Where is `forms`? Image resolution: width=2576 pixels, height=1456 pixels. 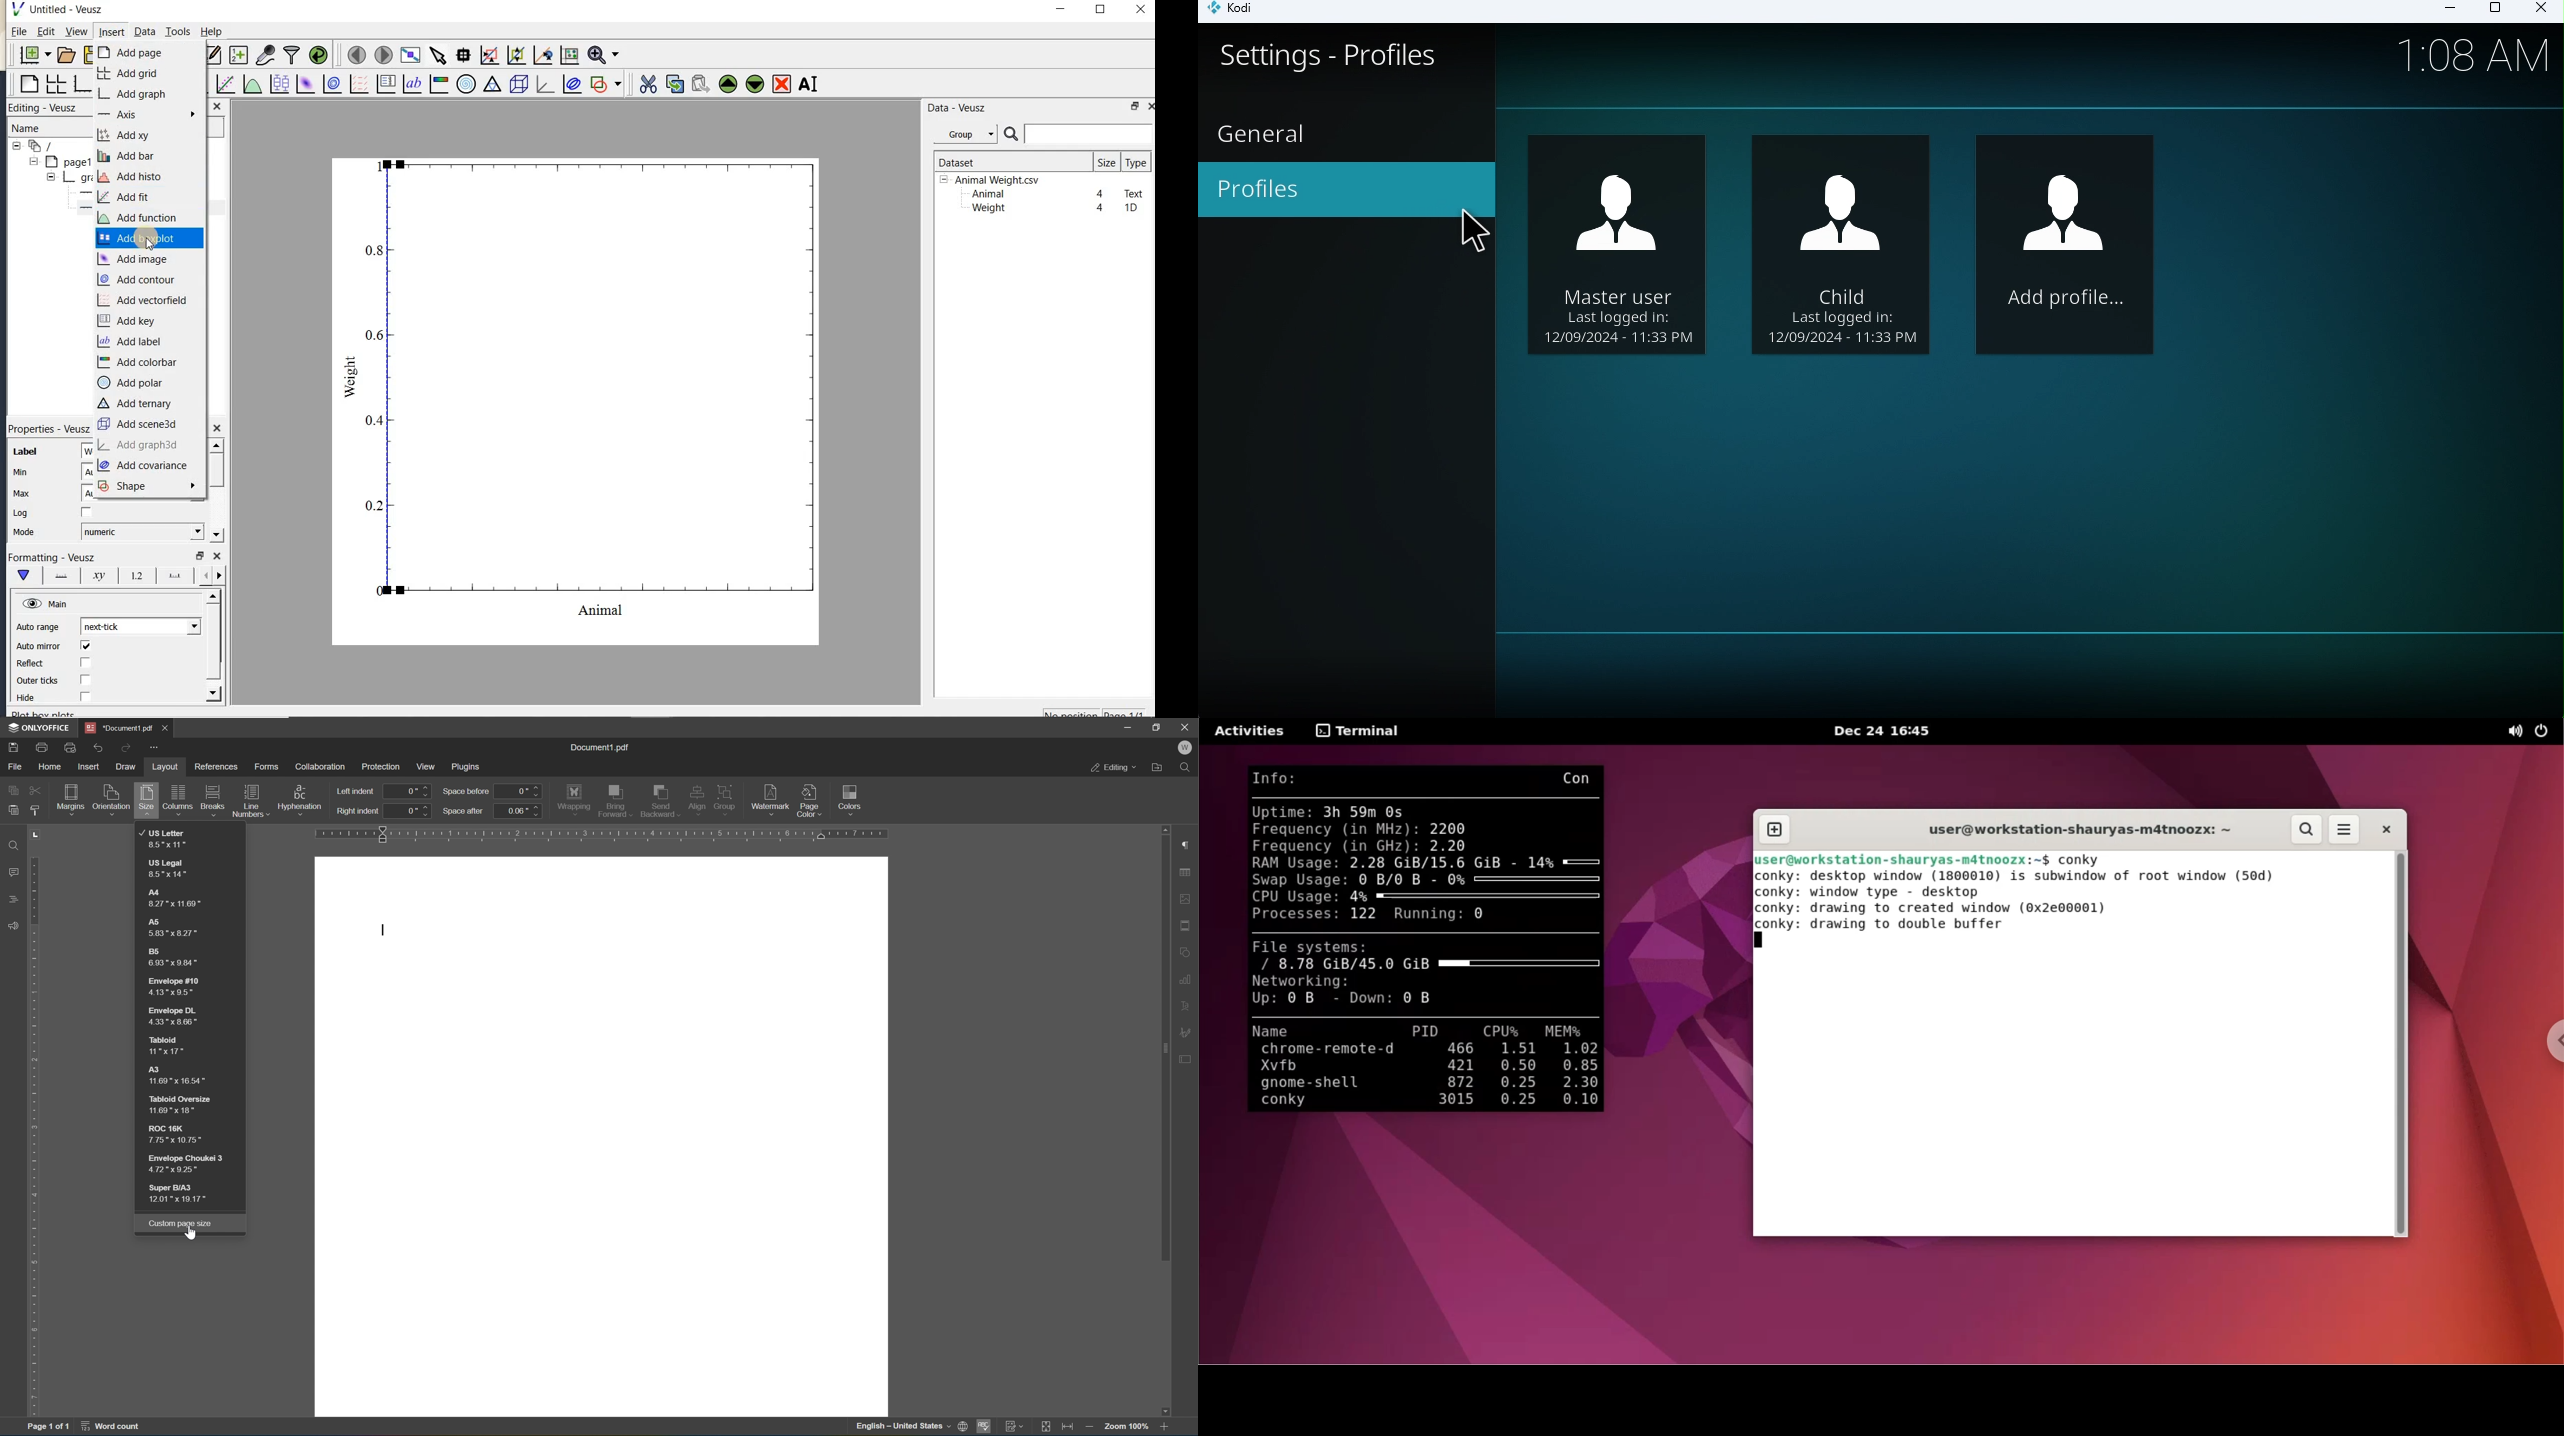
forms is located at coordinates (266, 764).